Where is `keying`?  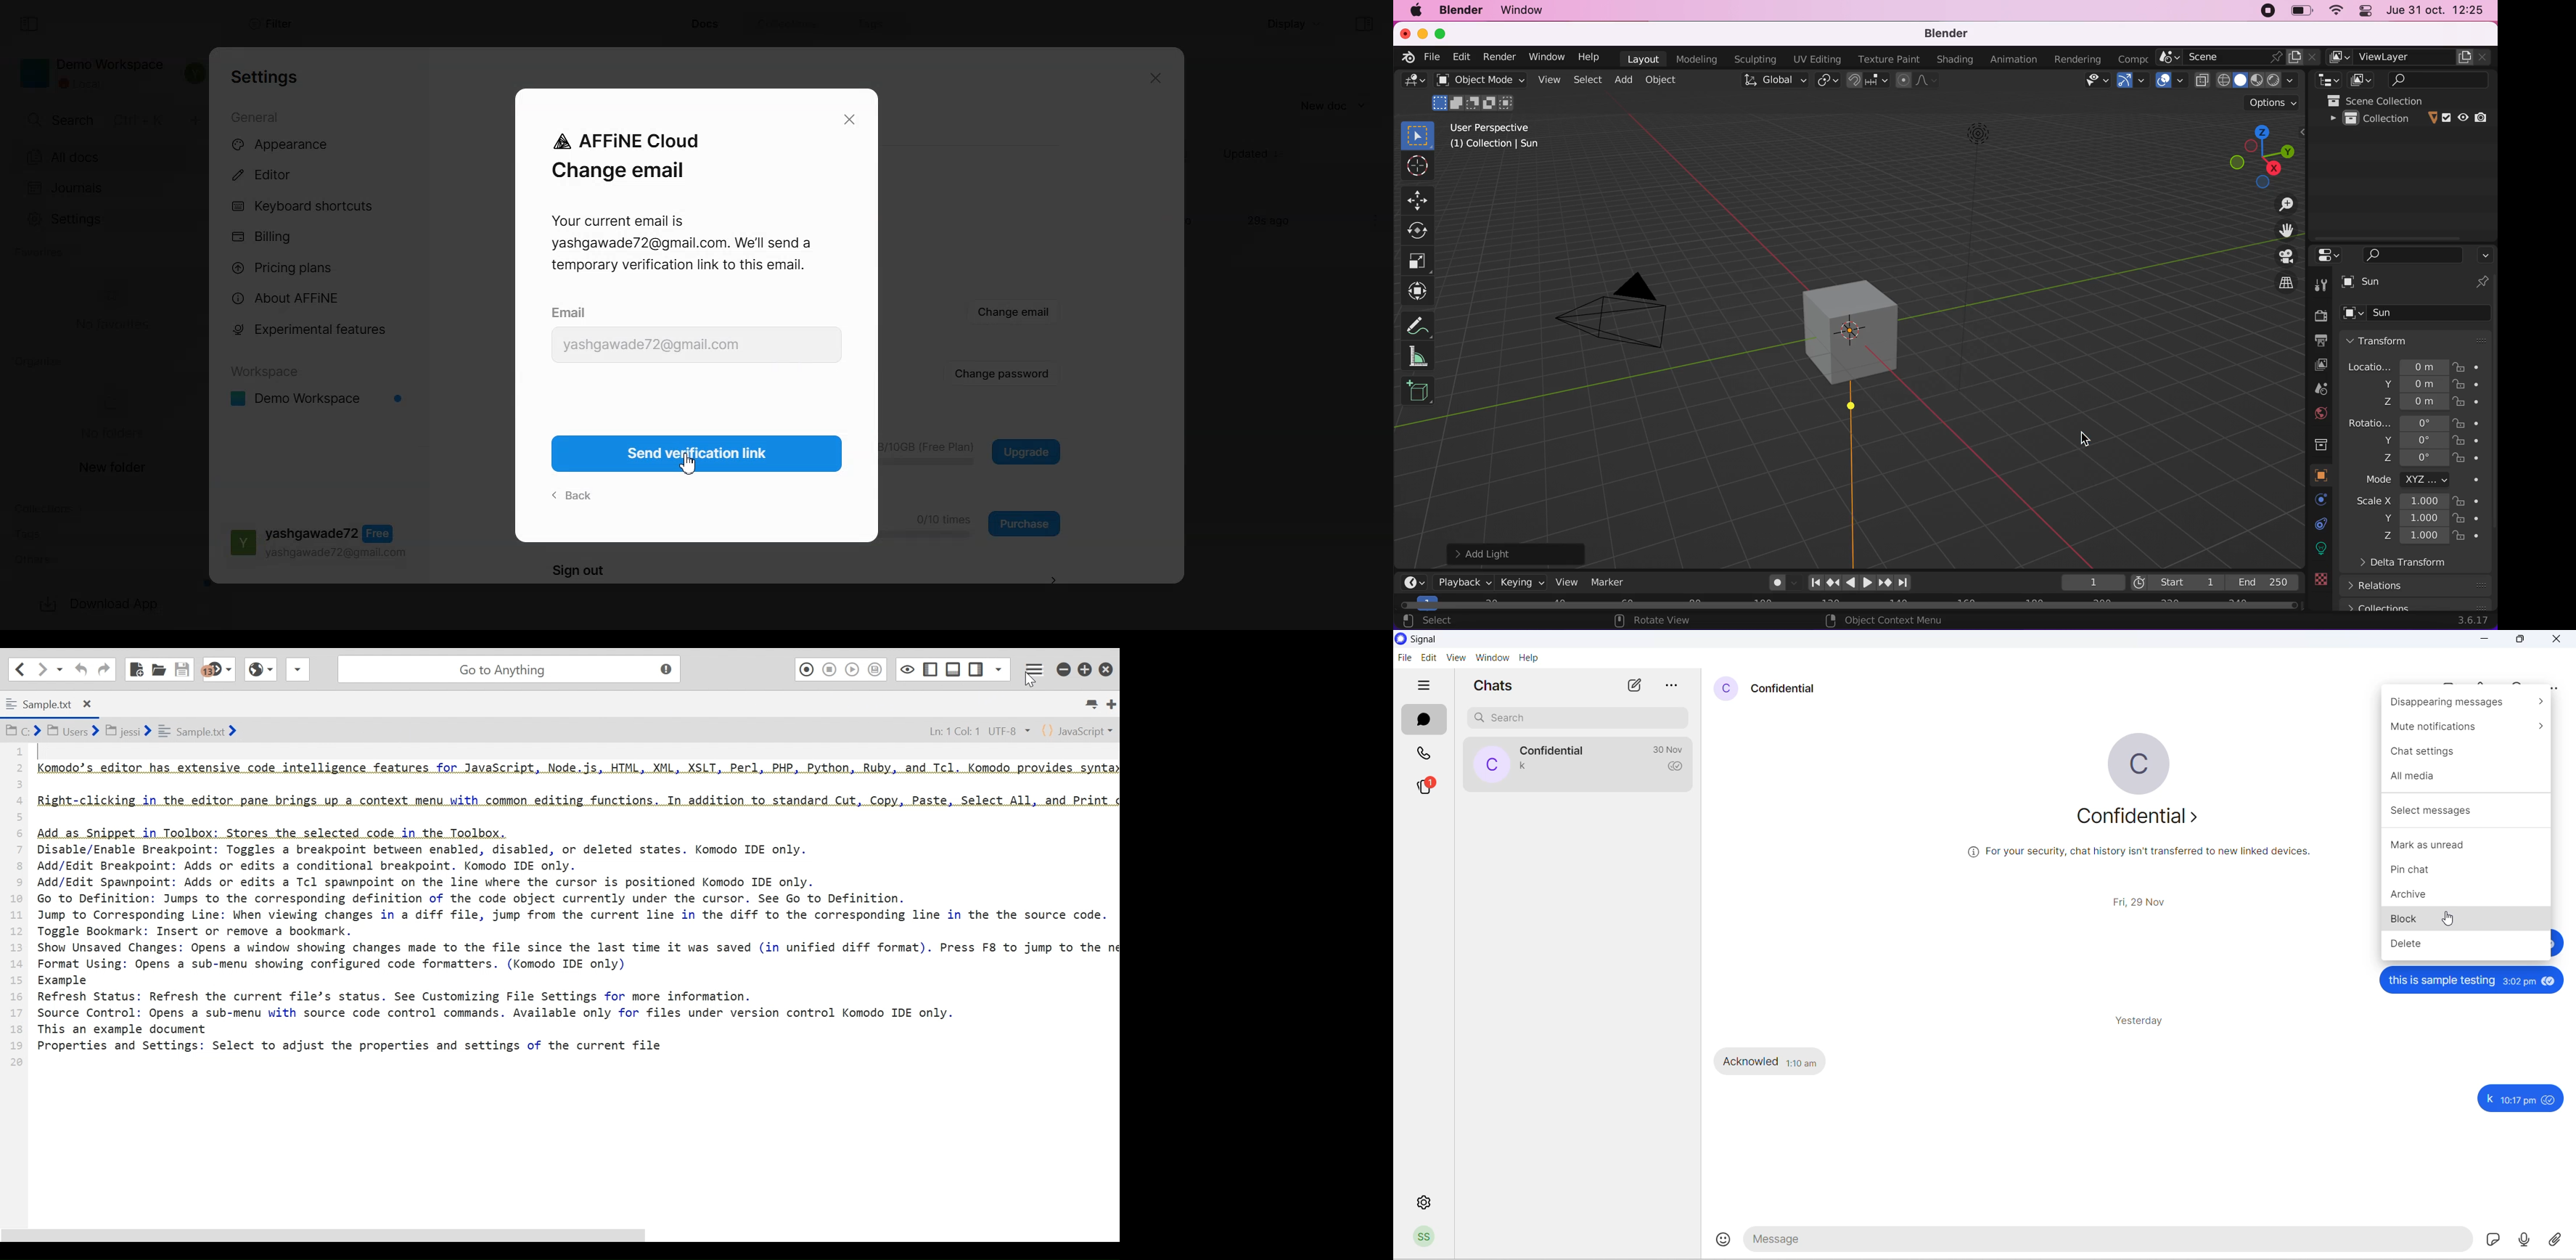
keying is located at coordinates (1521, 580).